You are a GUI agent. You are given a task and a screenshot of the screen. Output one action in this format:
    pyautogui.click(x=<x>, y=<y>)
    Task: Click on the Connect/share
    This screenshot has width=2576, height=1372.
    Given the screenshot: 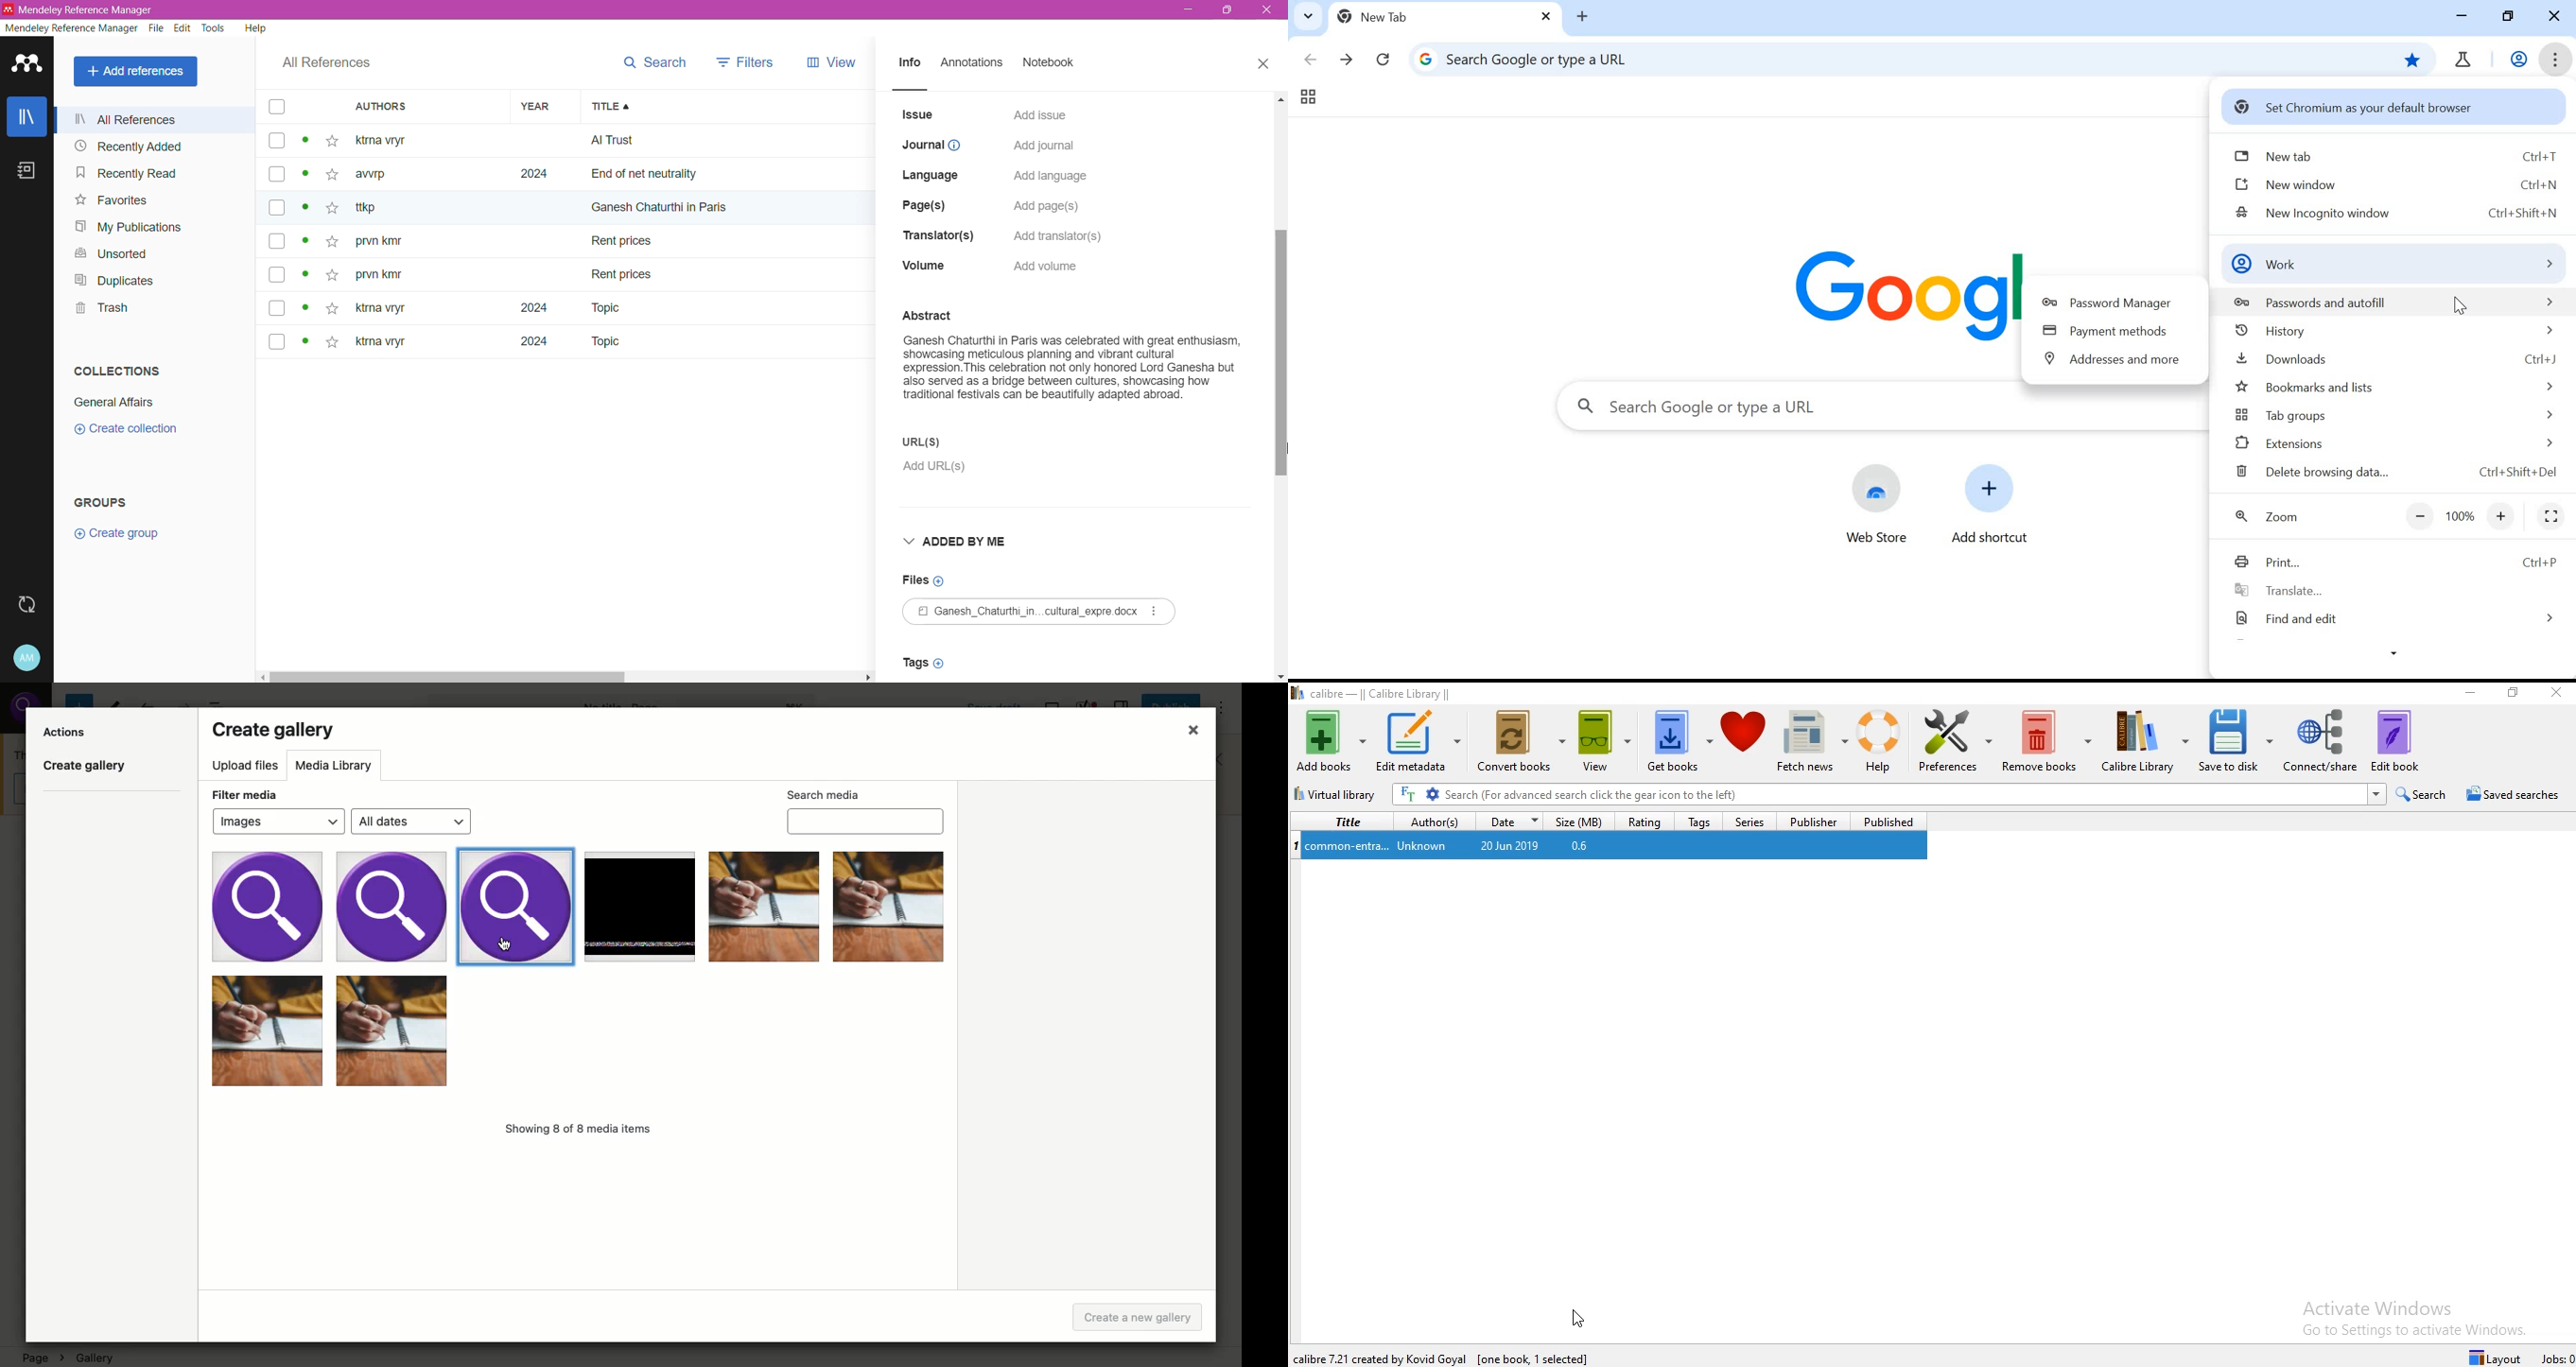 What is the action you would take?
    pyautogui.click(x=2322, y=739)
    